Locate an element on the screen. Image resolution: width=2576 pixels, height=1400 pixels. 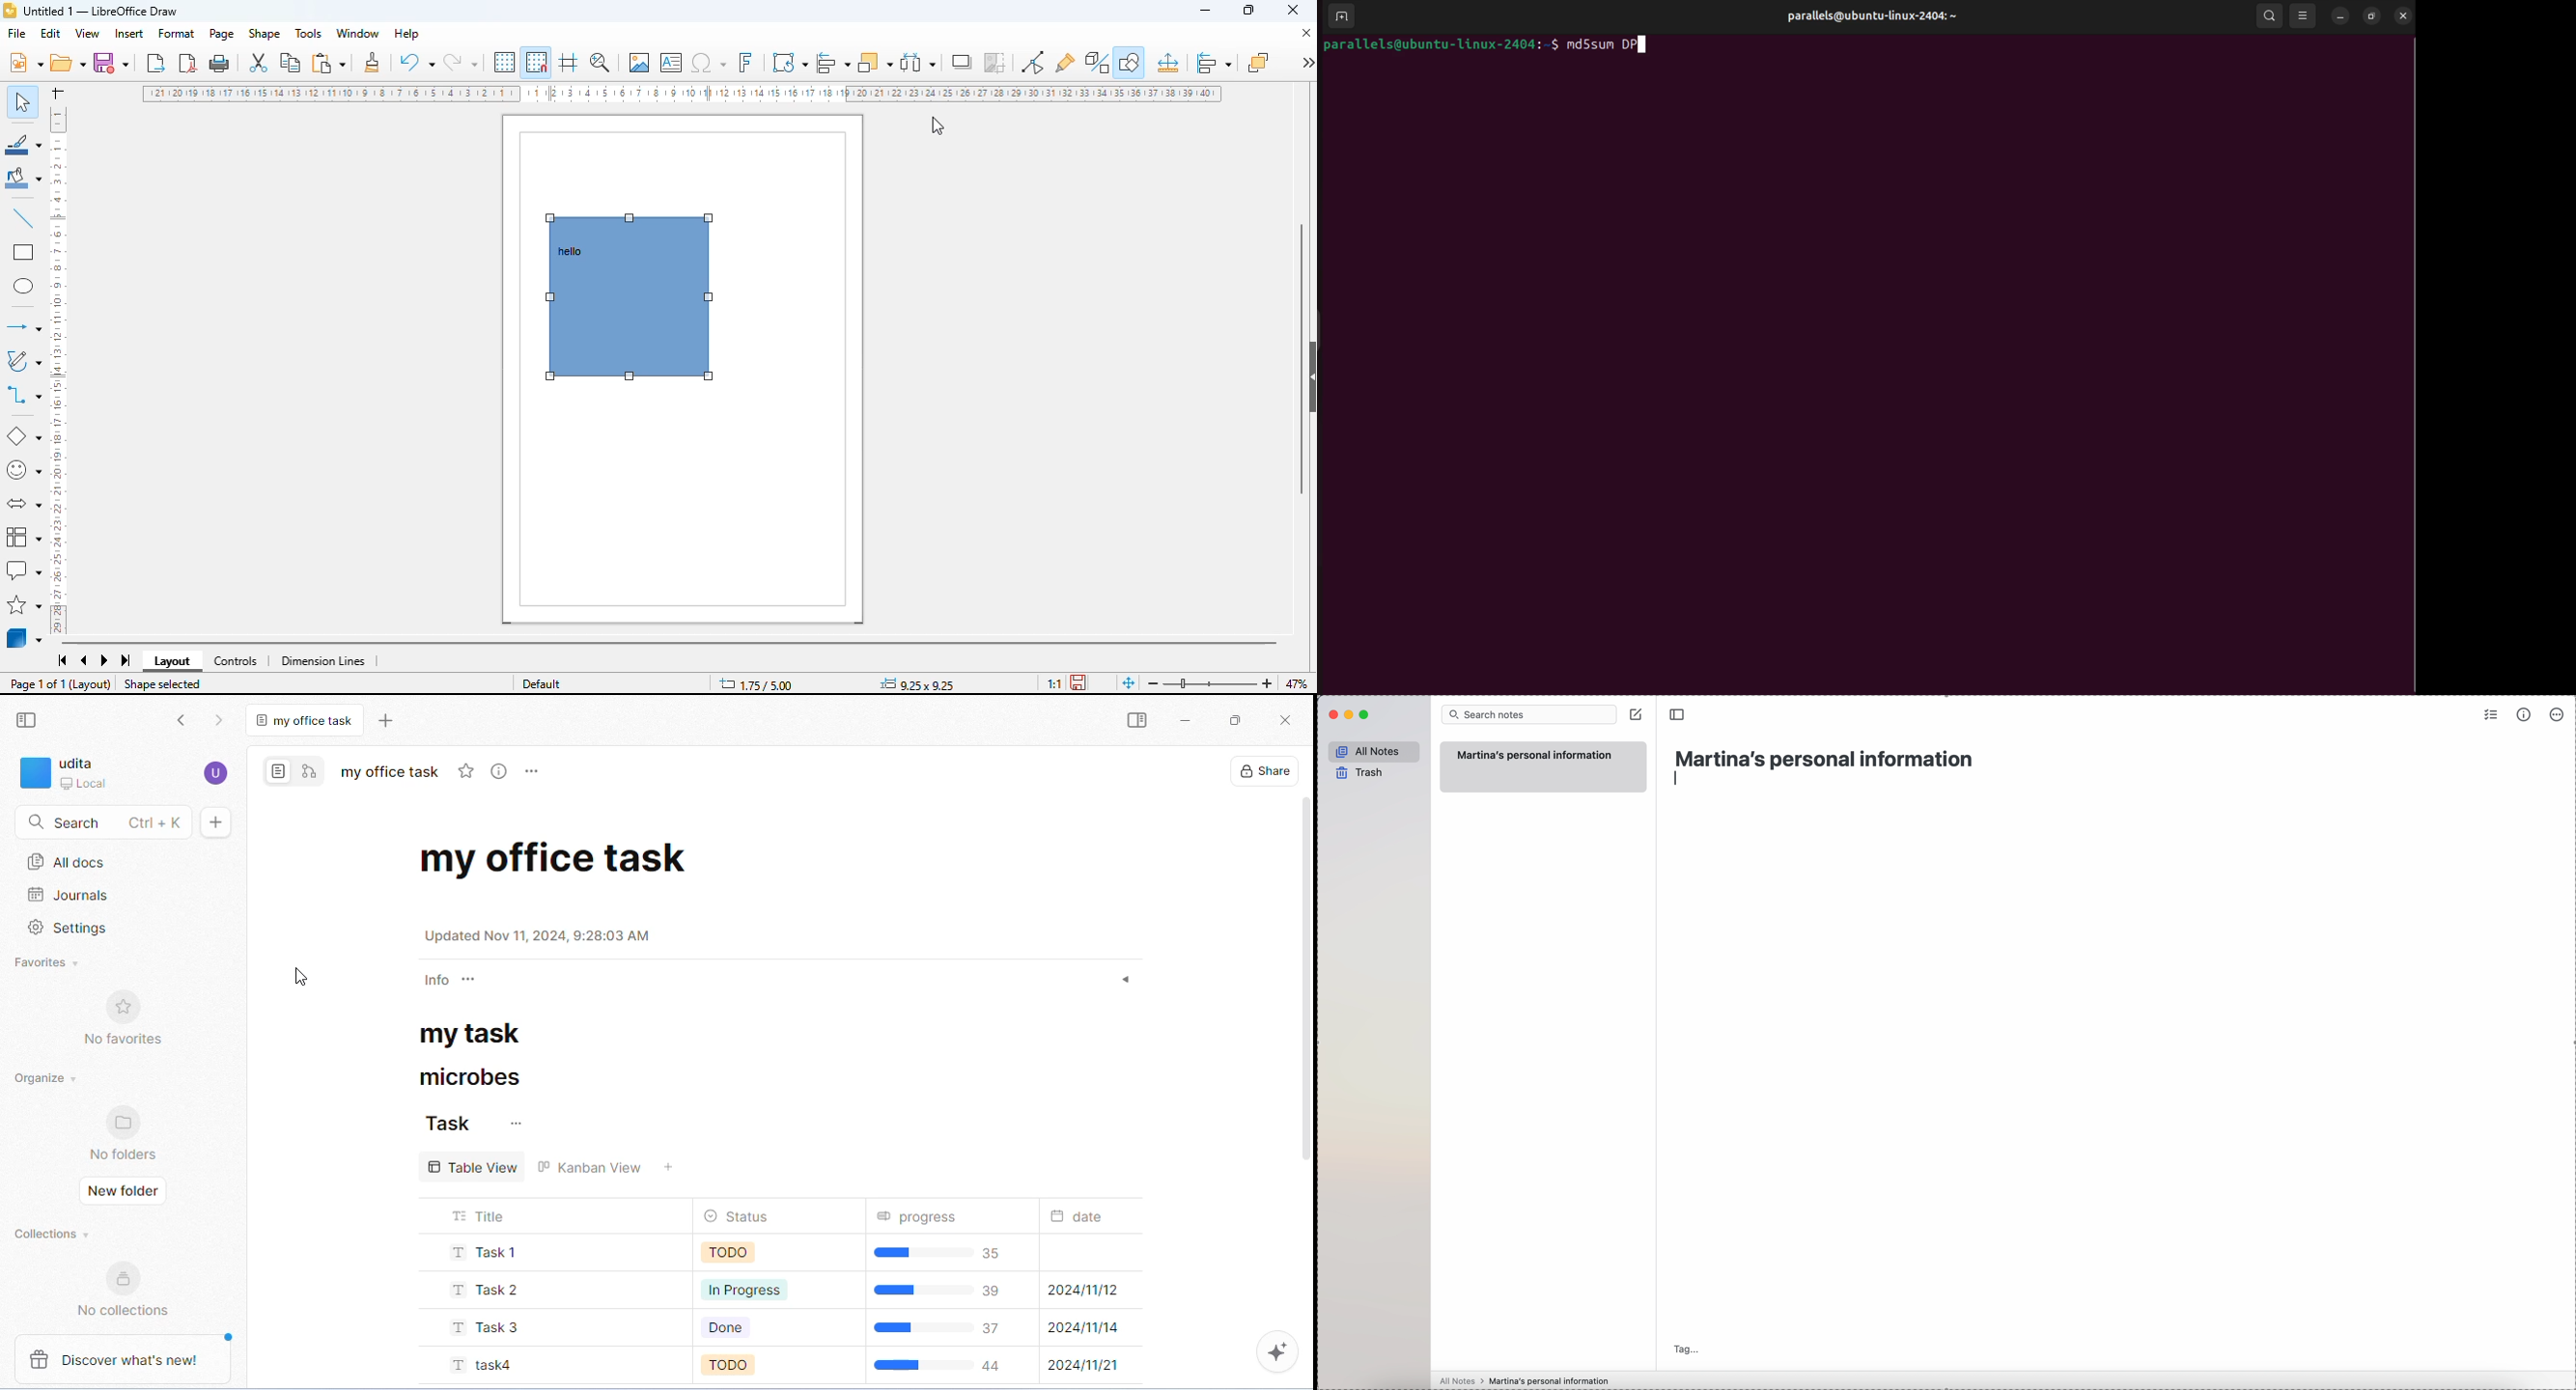
tag is located at coordinates (1689, 1348).